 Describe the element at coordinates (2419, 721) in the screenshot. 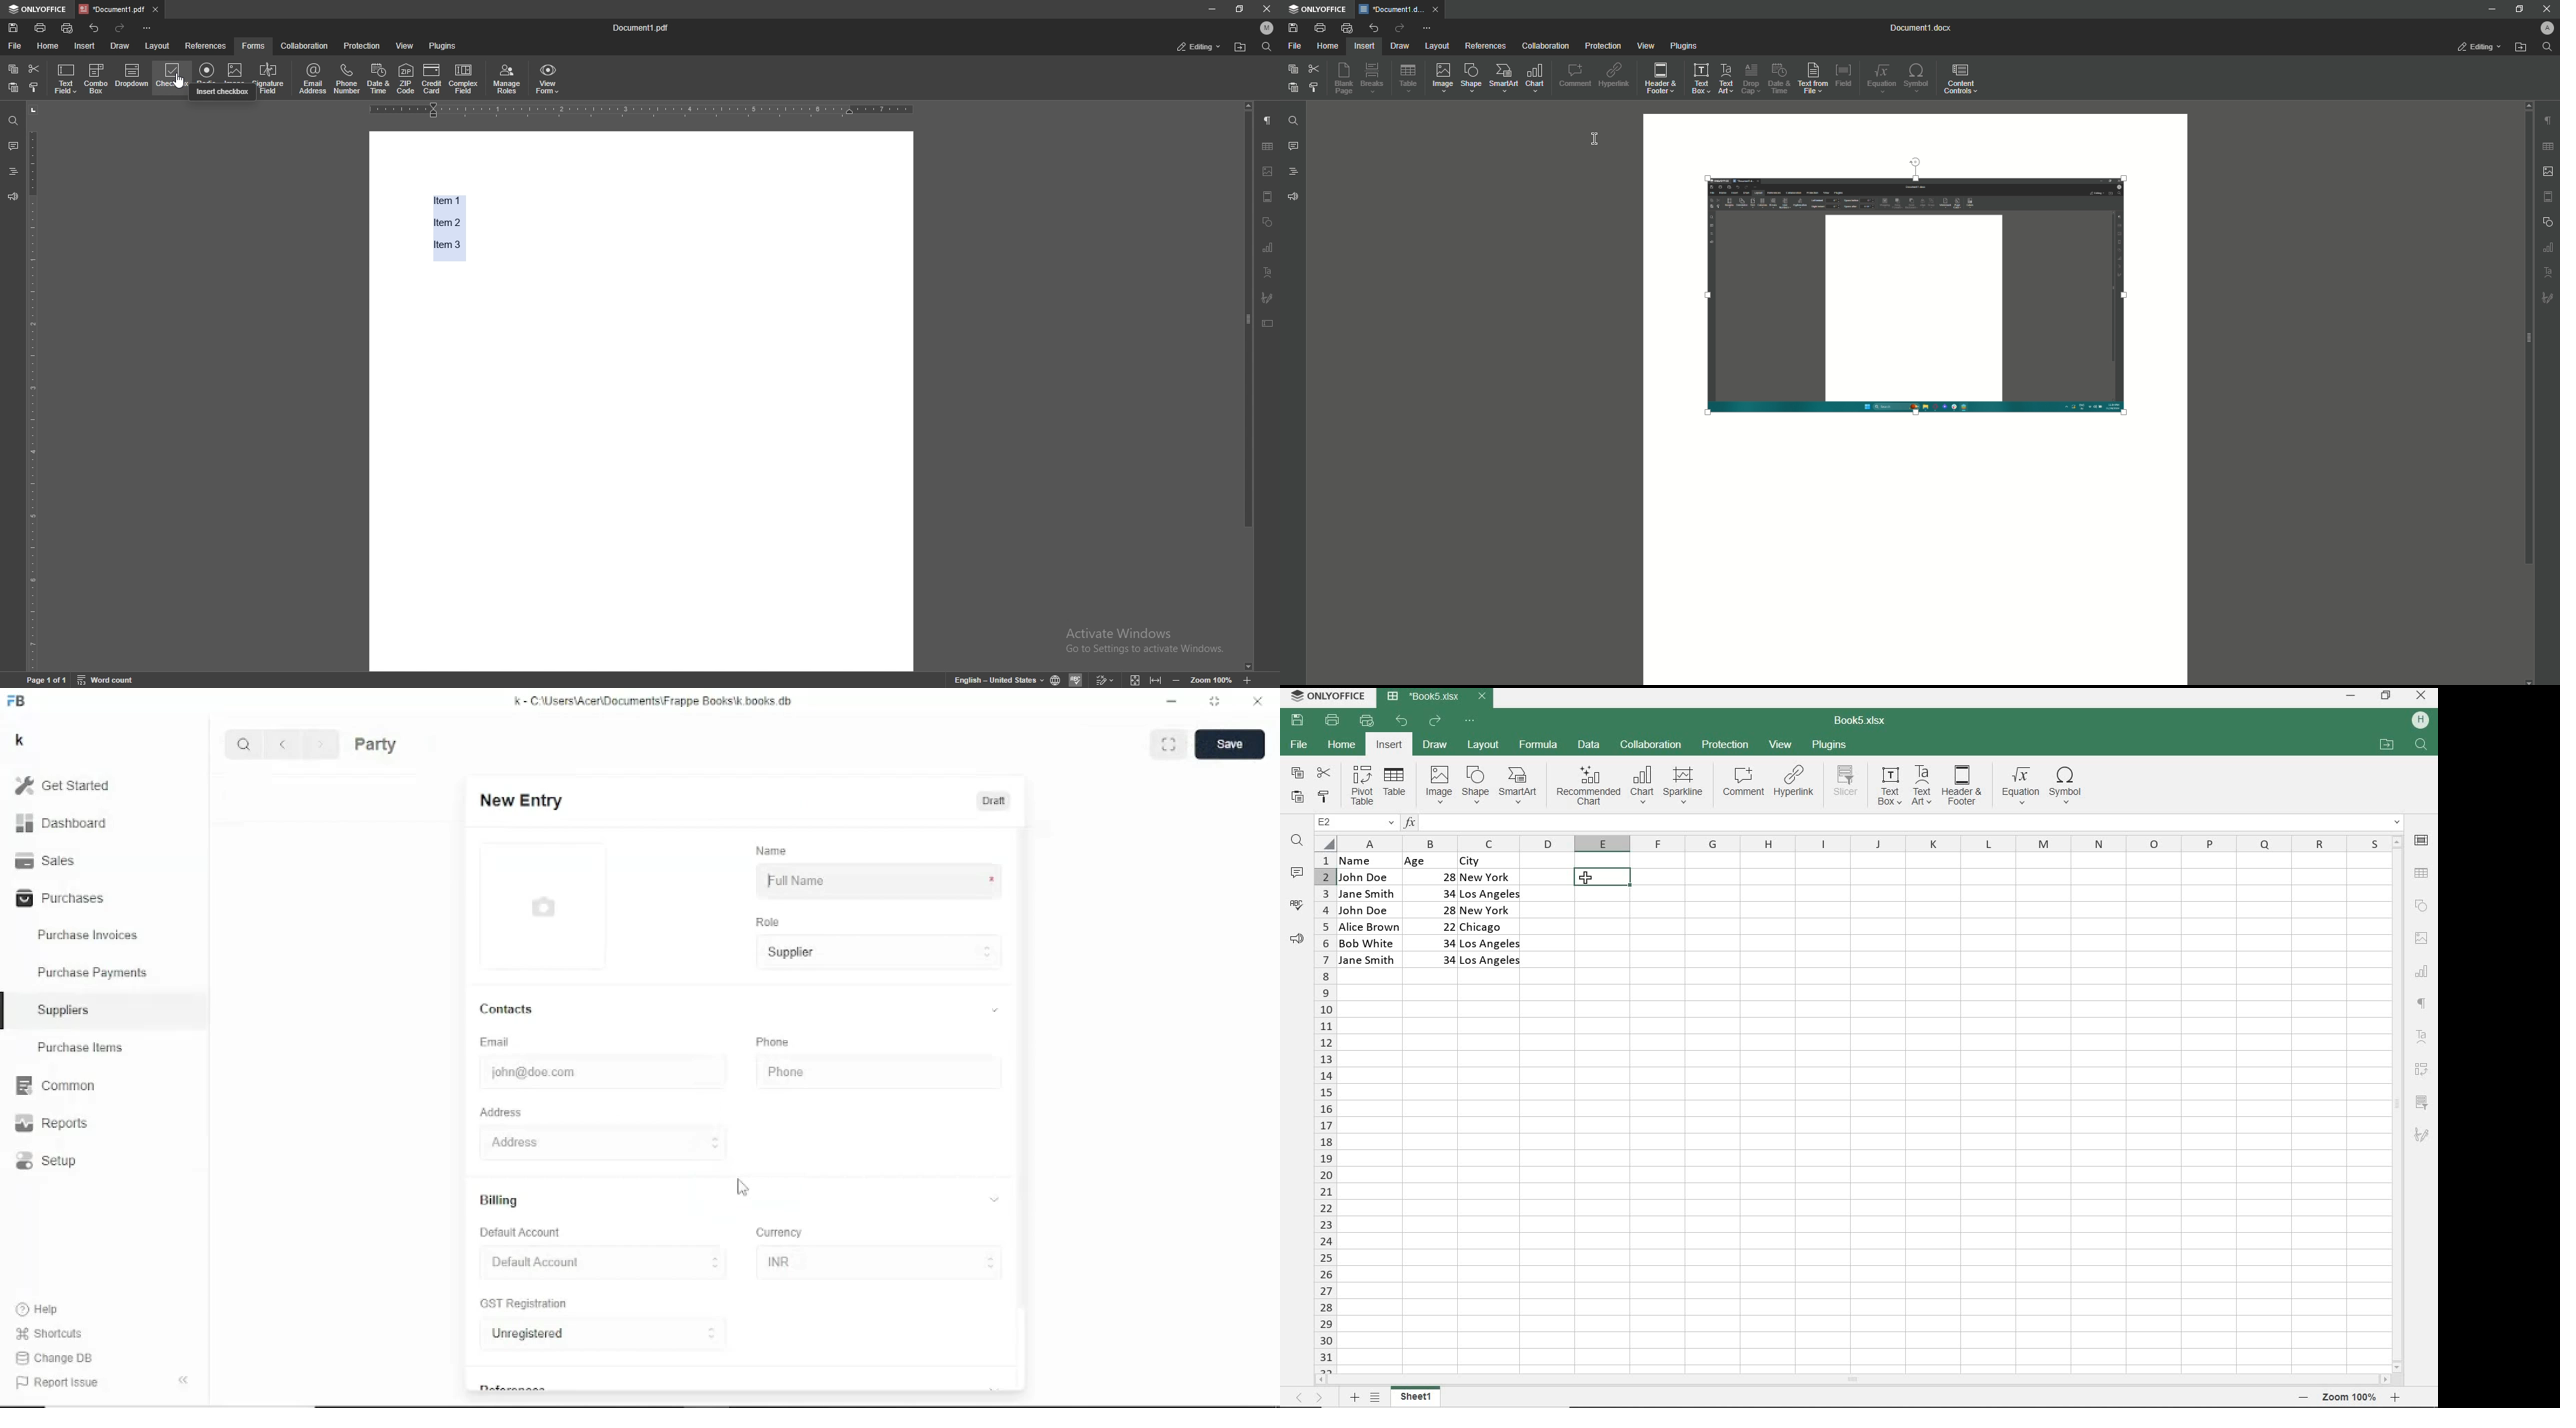

I see `HP` at that location.